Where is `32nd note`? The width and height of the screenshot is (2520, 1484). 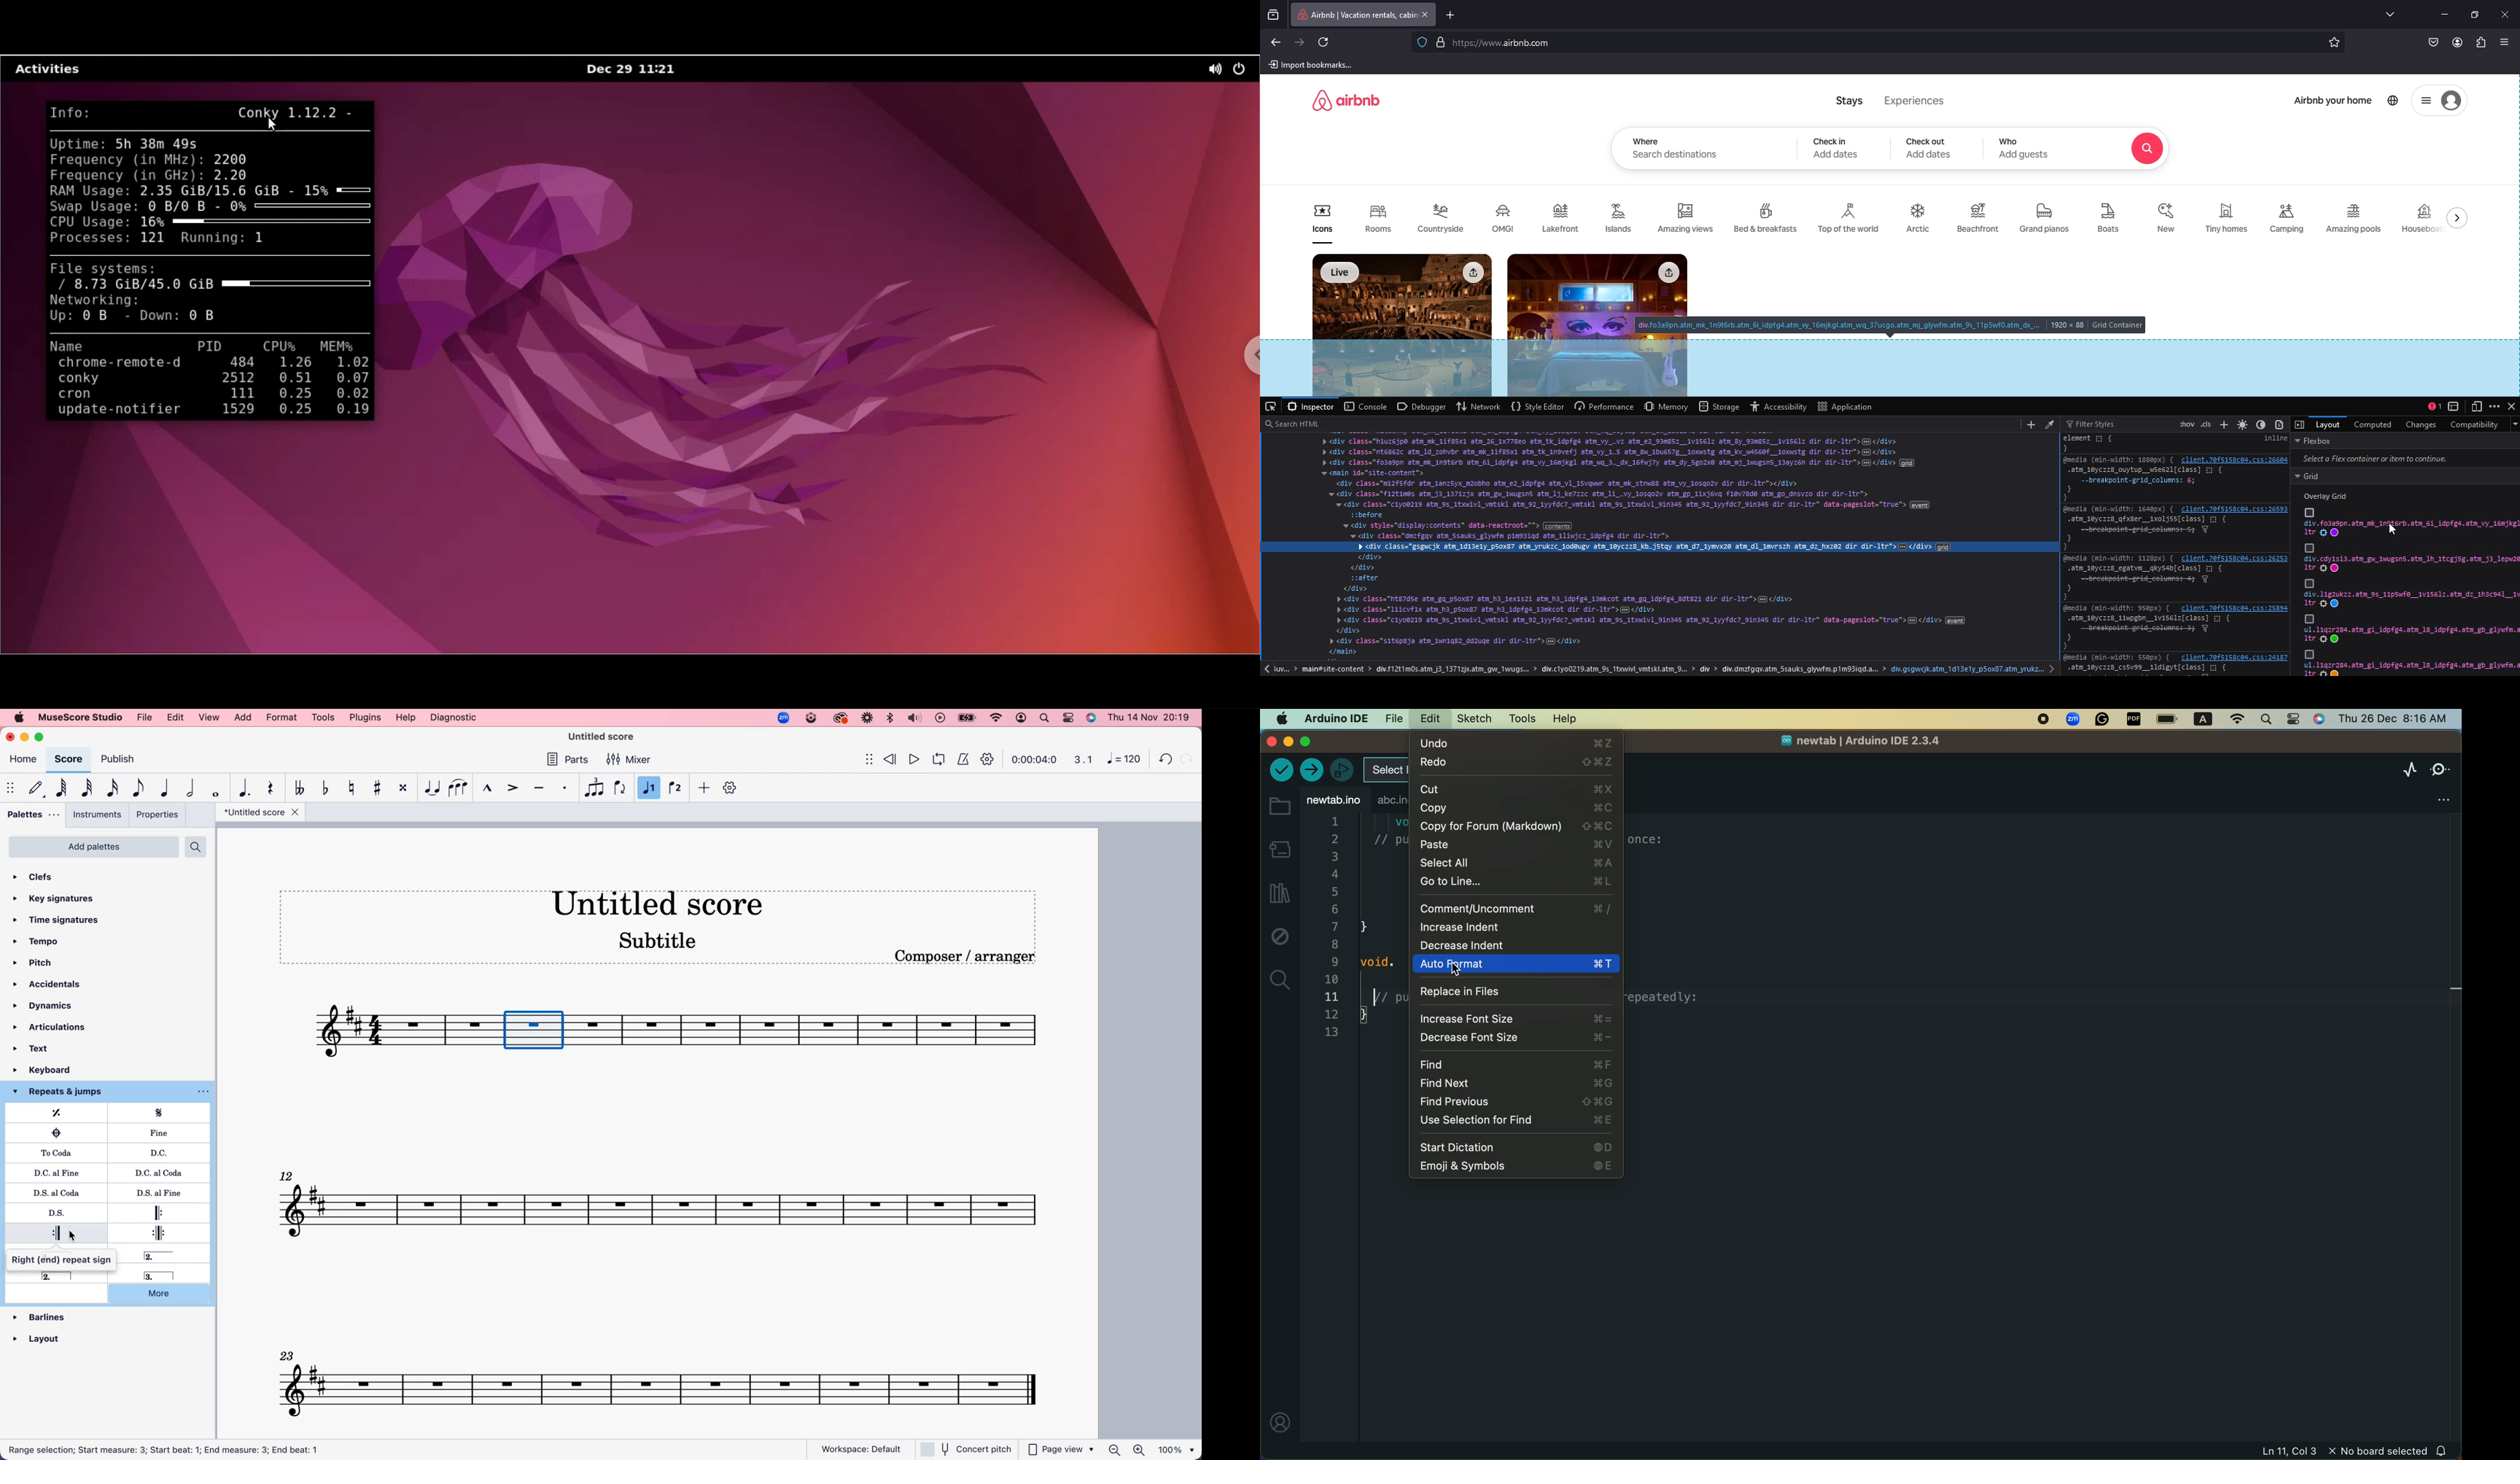 32nd note is located at coordinates (89, 787).